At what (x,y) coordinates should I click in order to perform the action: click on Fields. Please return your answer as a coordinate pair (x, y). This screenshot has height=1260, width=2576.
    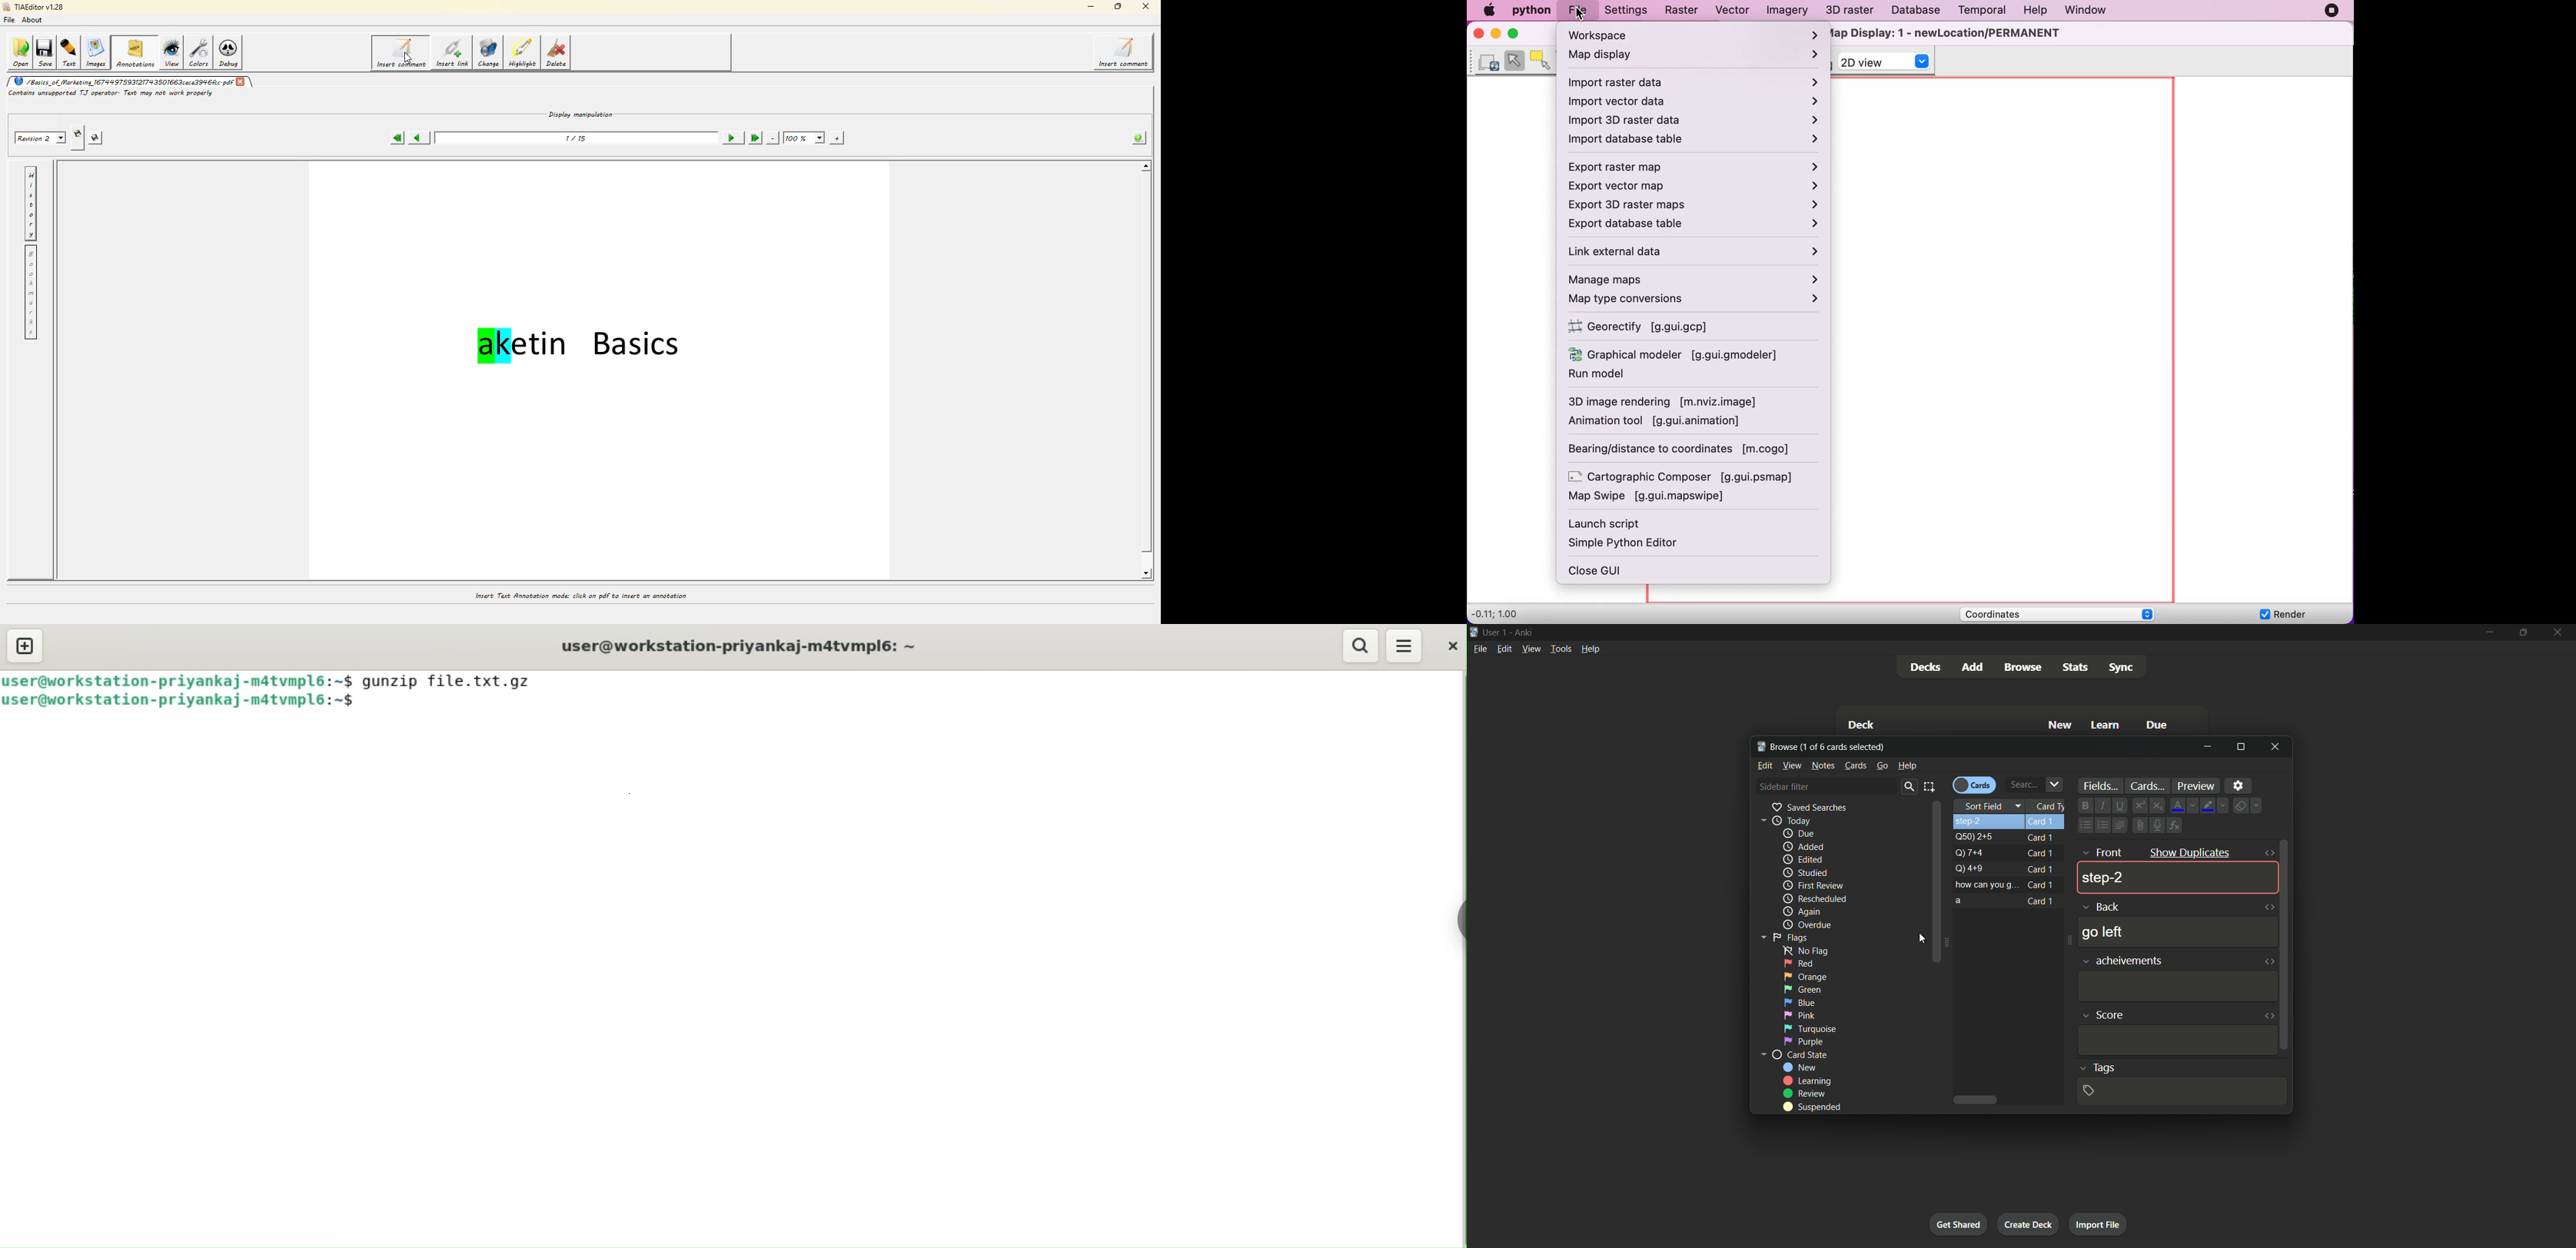
    Looking at the image, I should click on (2099, 786).